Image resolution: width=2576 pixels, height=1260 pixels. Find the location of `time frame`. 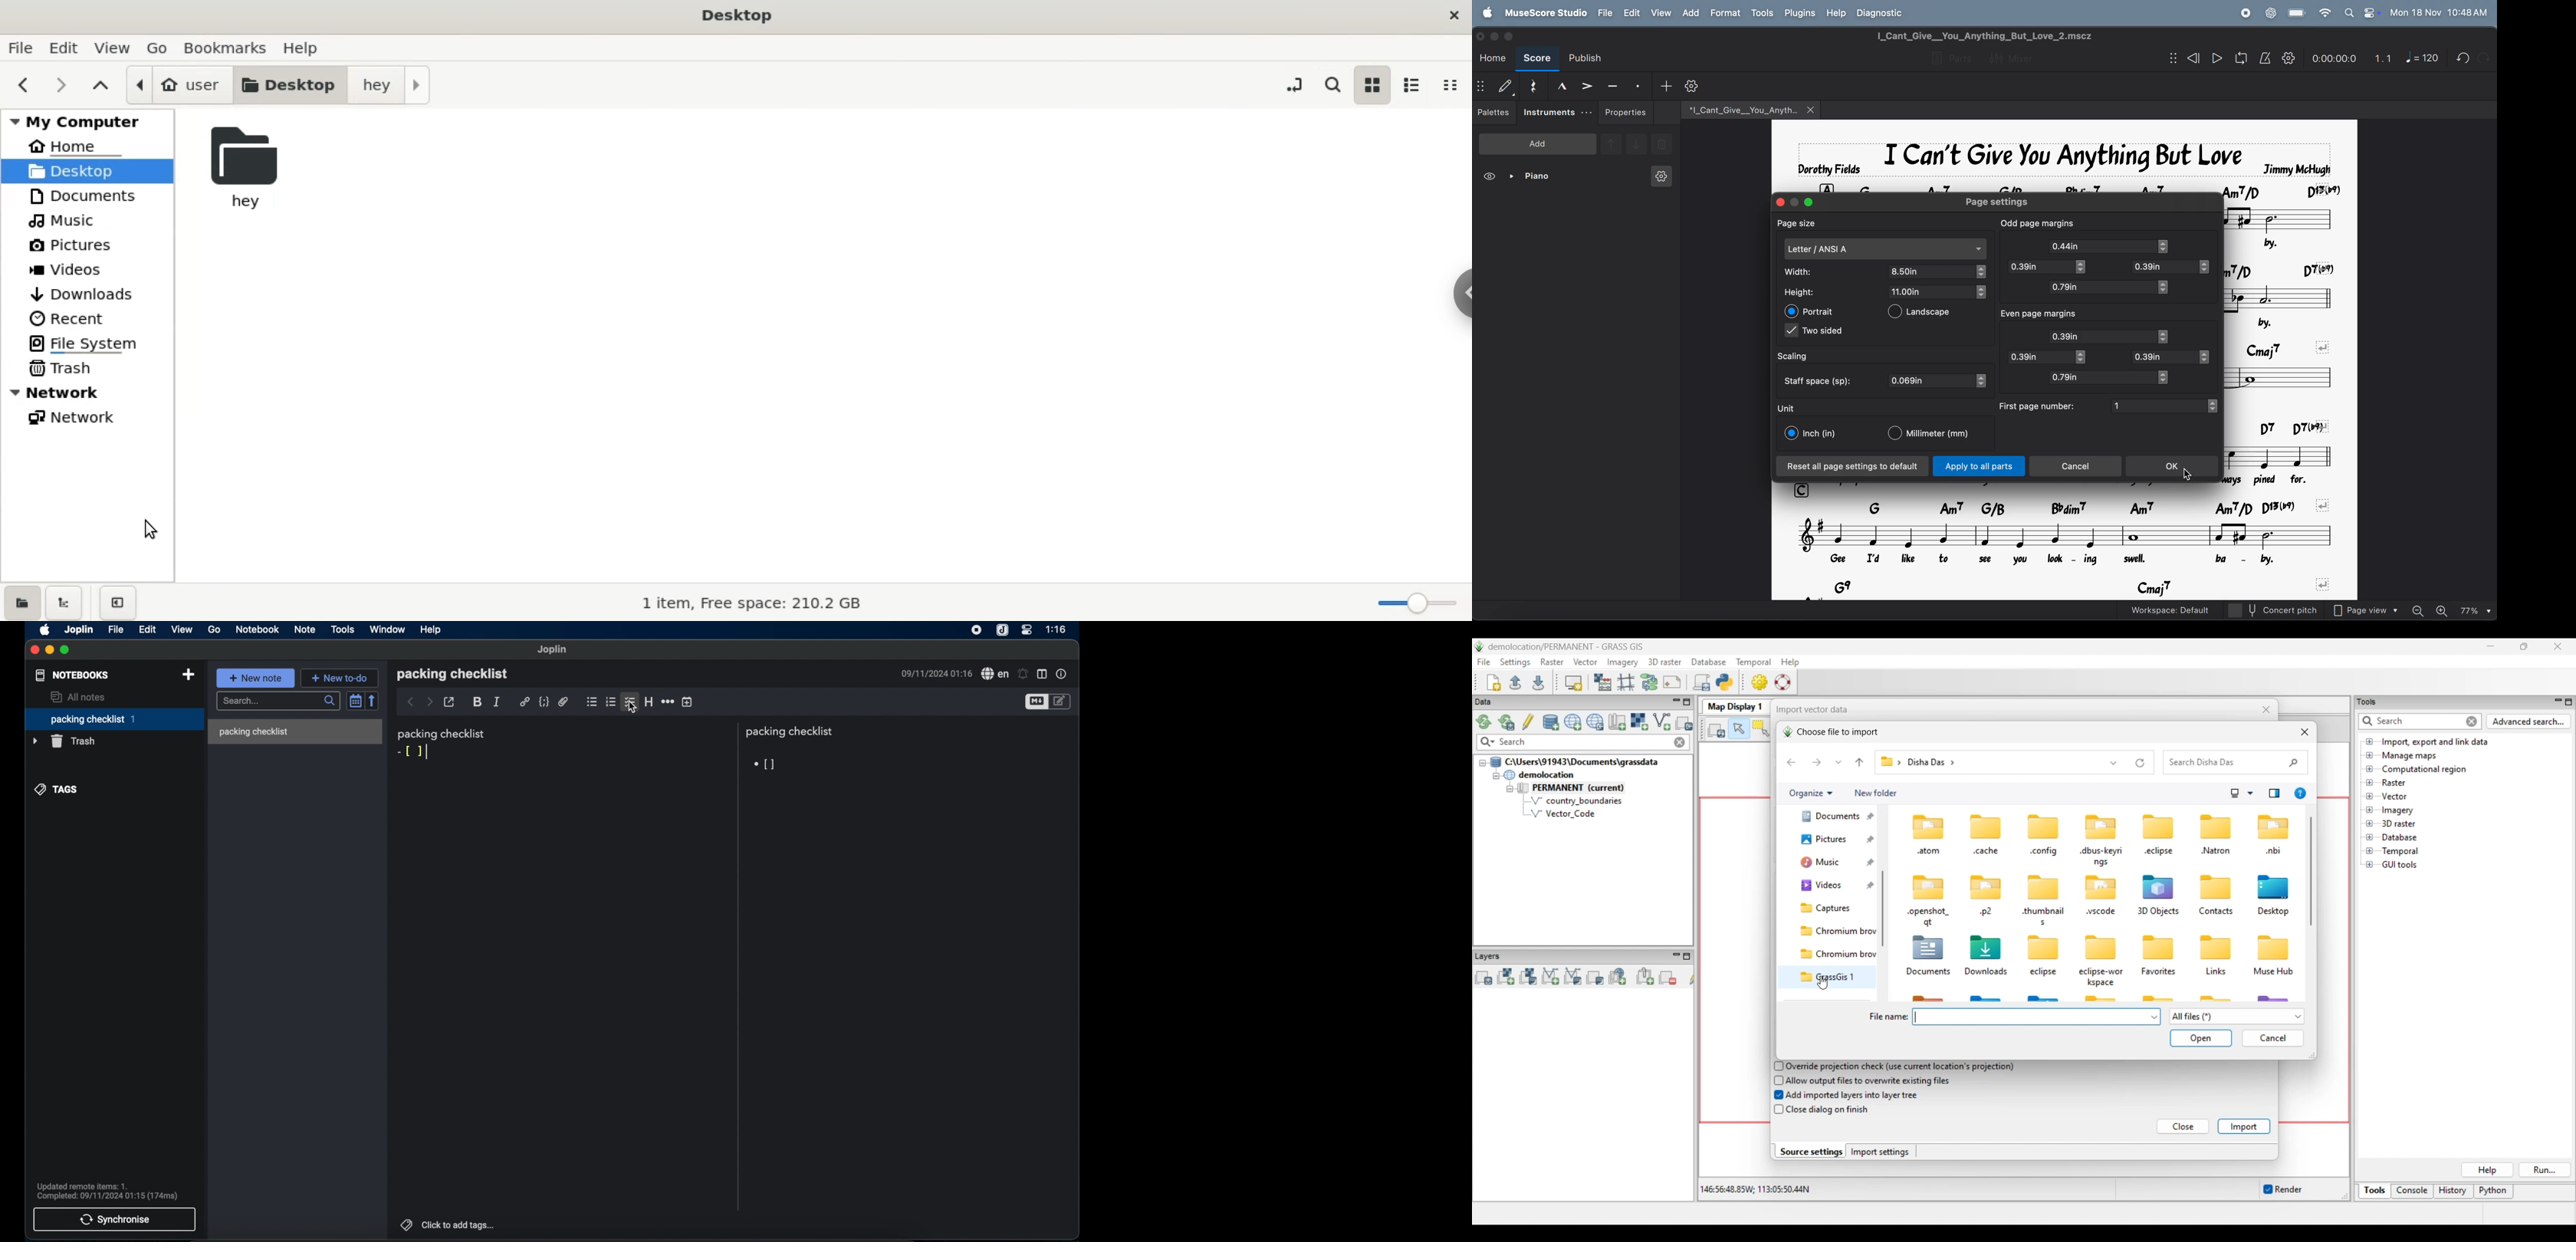

time frame is located at coordinates (2332, 56).